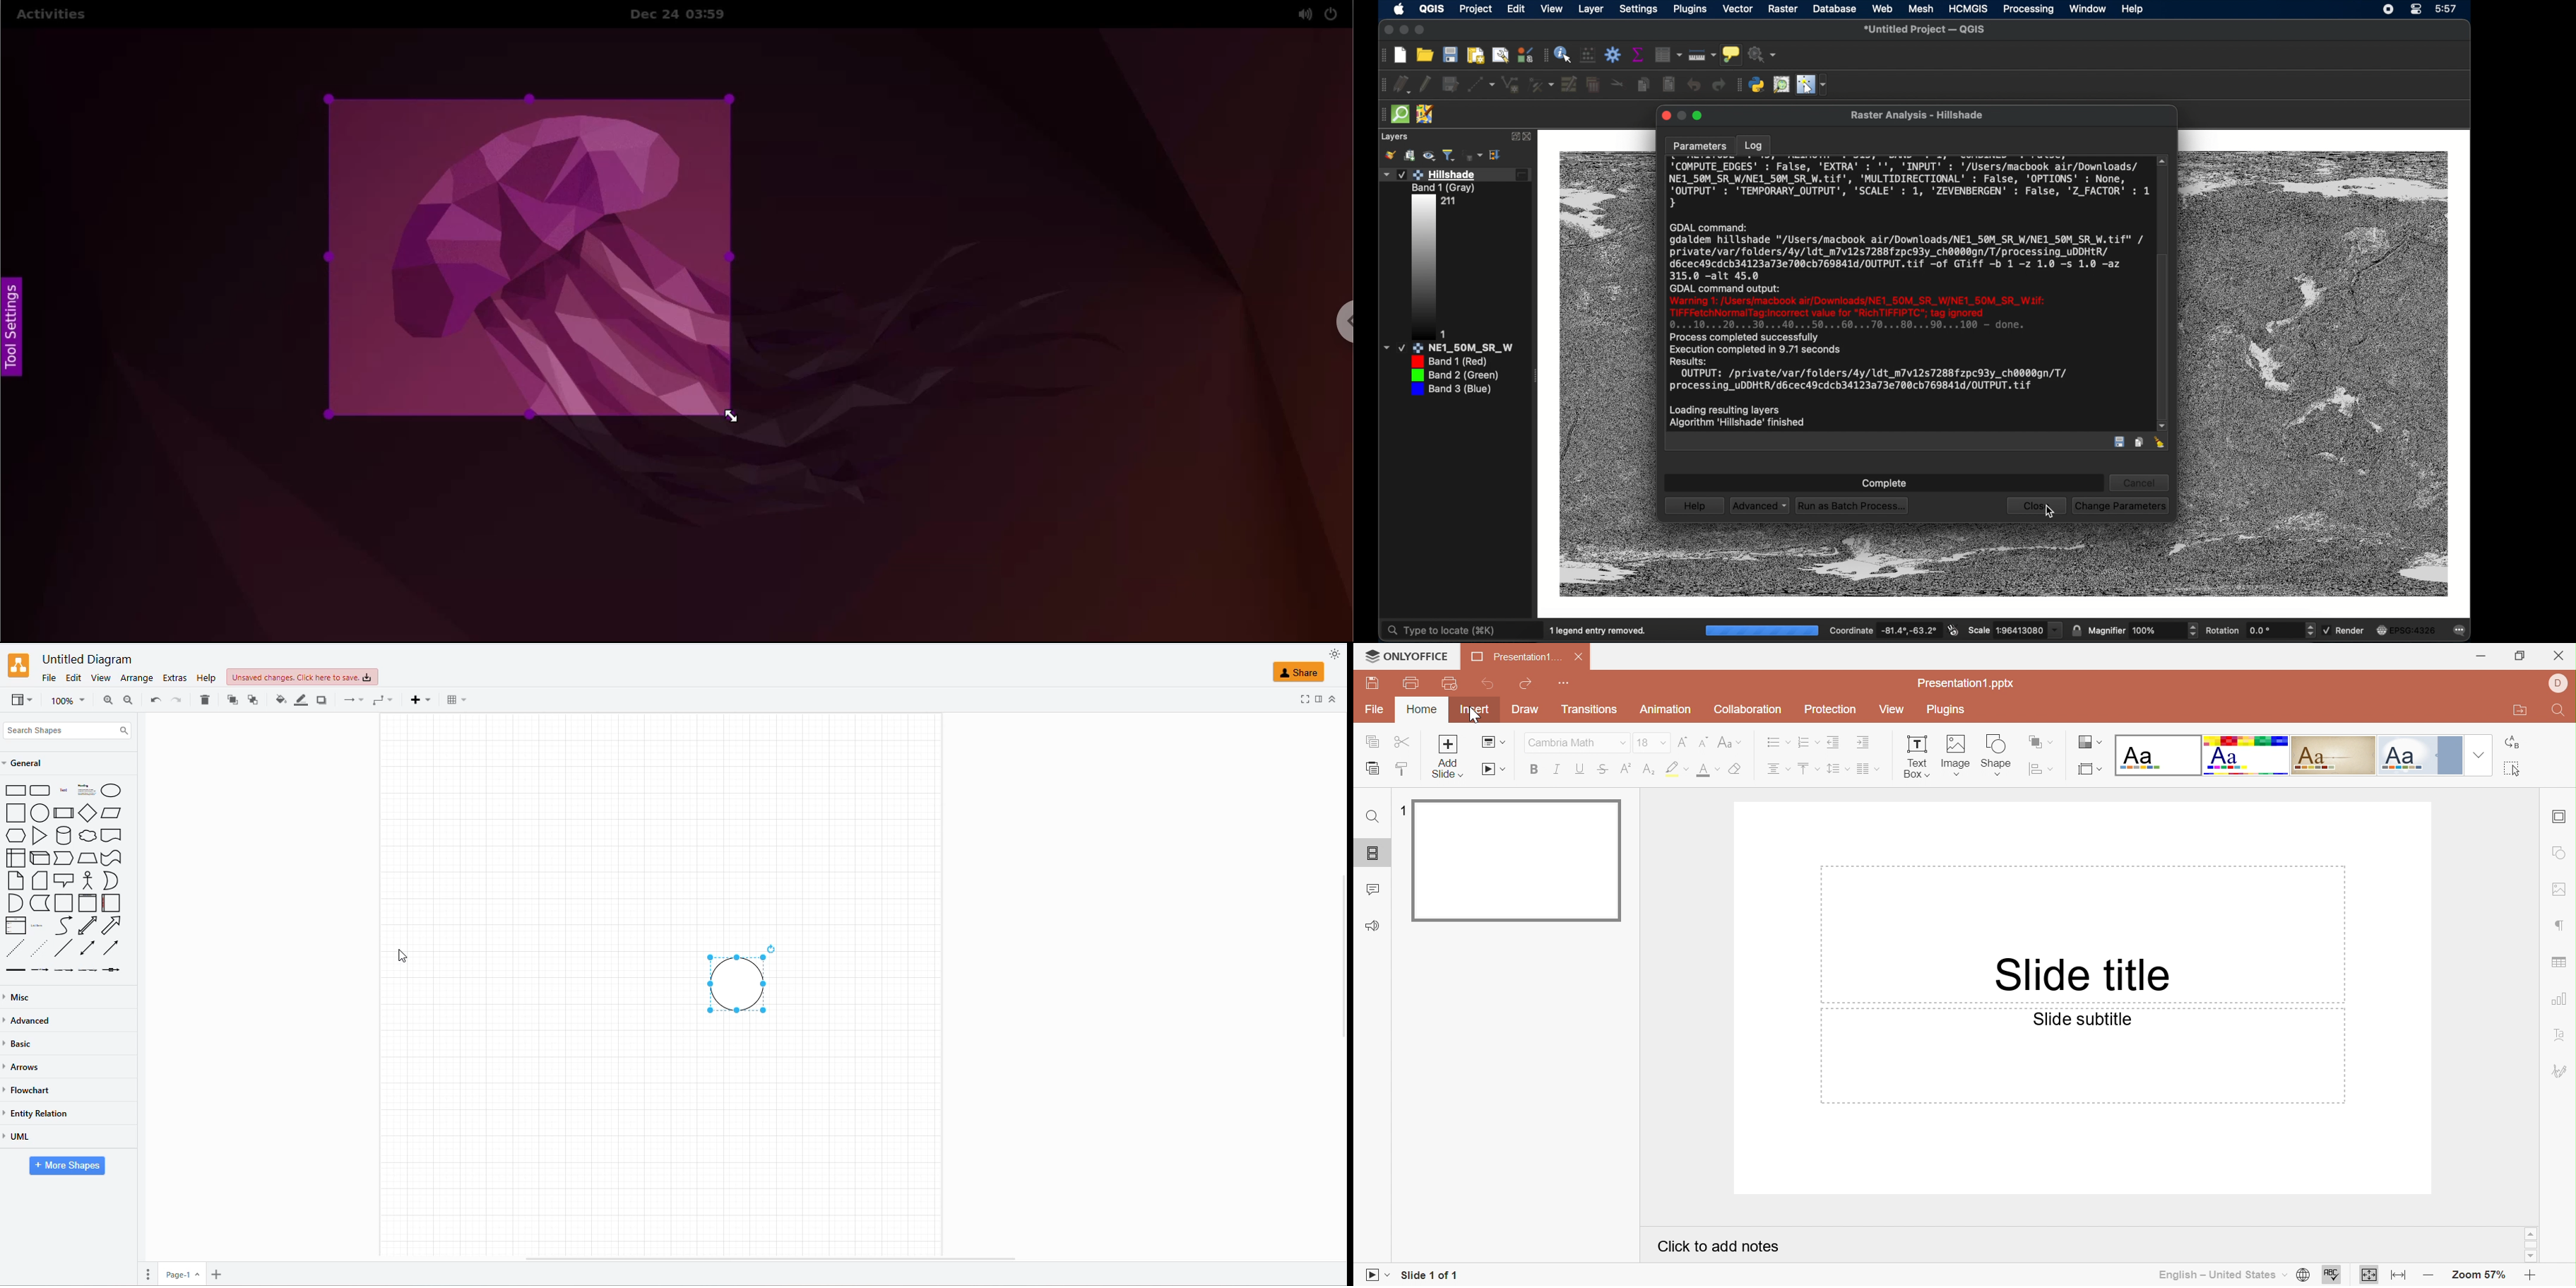 Image resolution: width=2576 pixels, height=1288 pixels. I want to click on Animation, so click(1669, 712).